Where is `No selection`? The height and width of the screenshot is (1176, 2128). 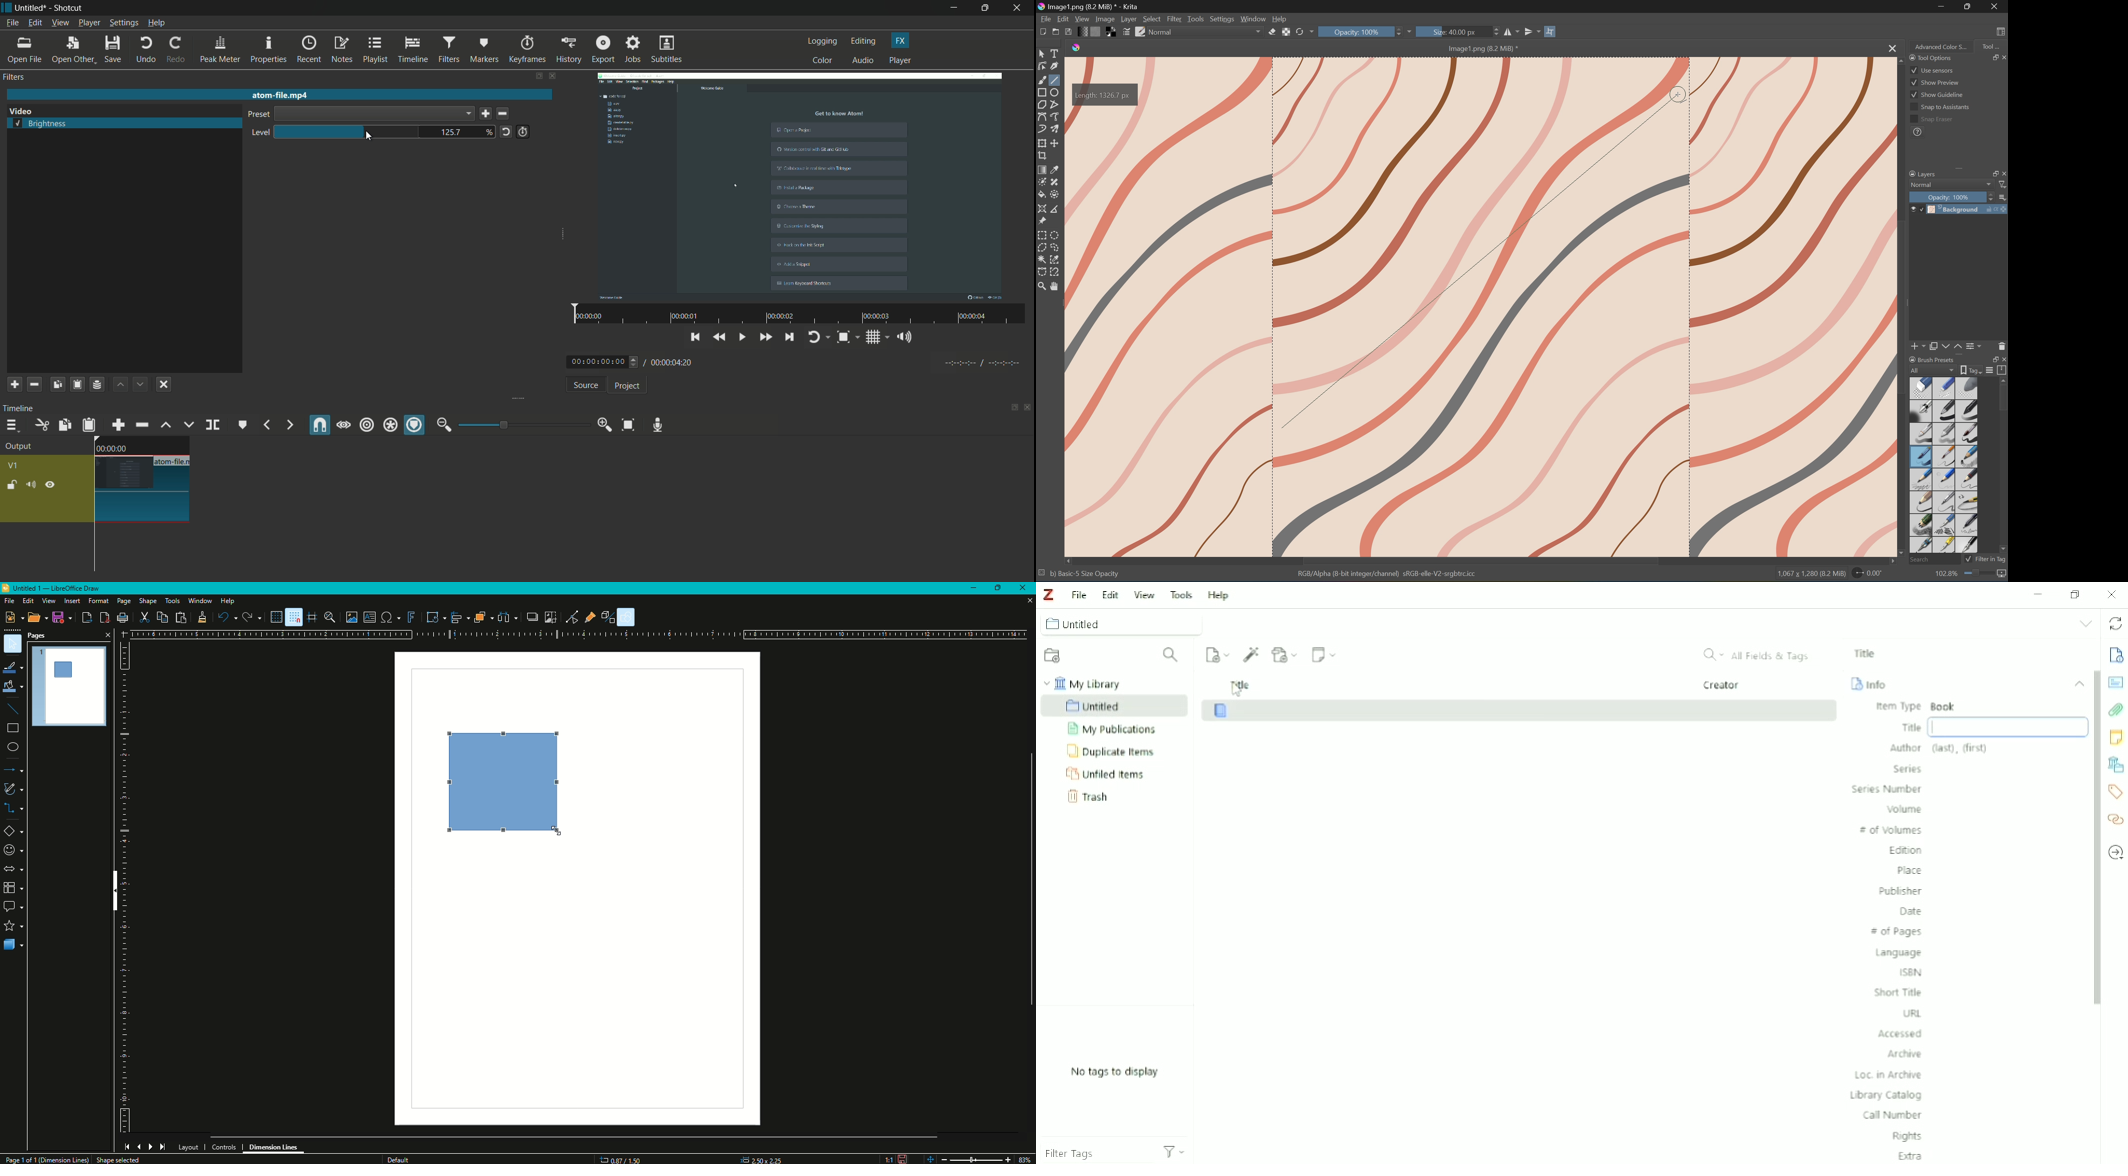 No selection is located at coordinates (1042, 574).